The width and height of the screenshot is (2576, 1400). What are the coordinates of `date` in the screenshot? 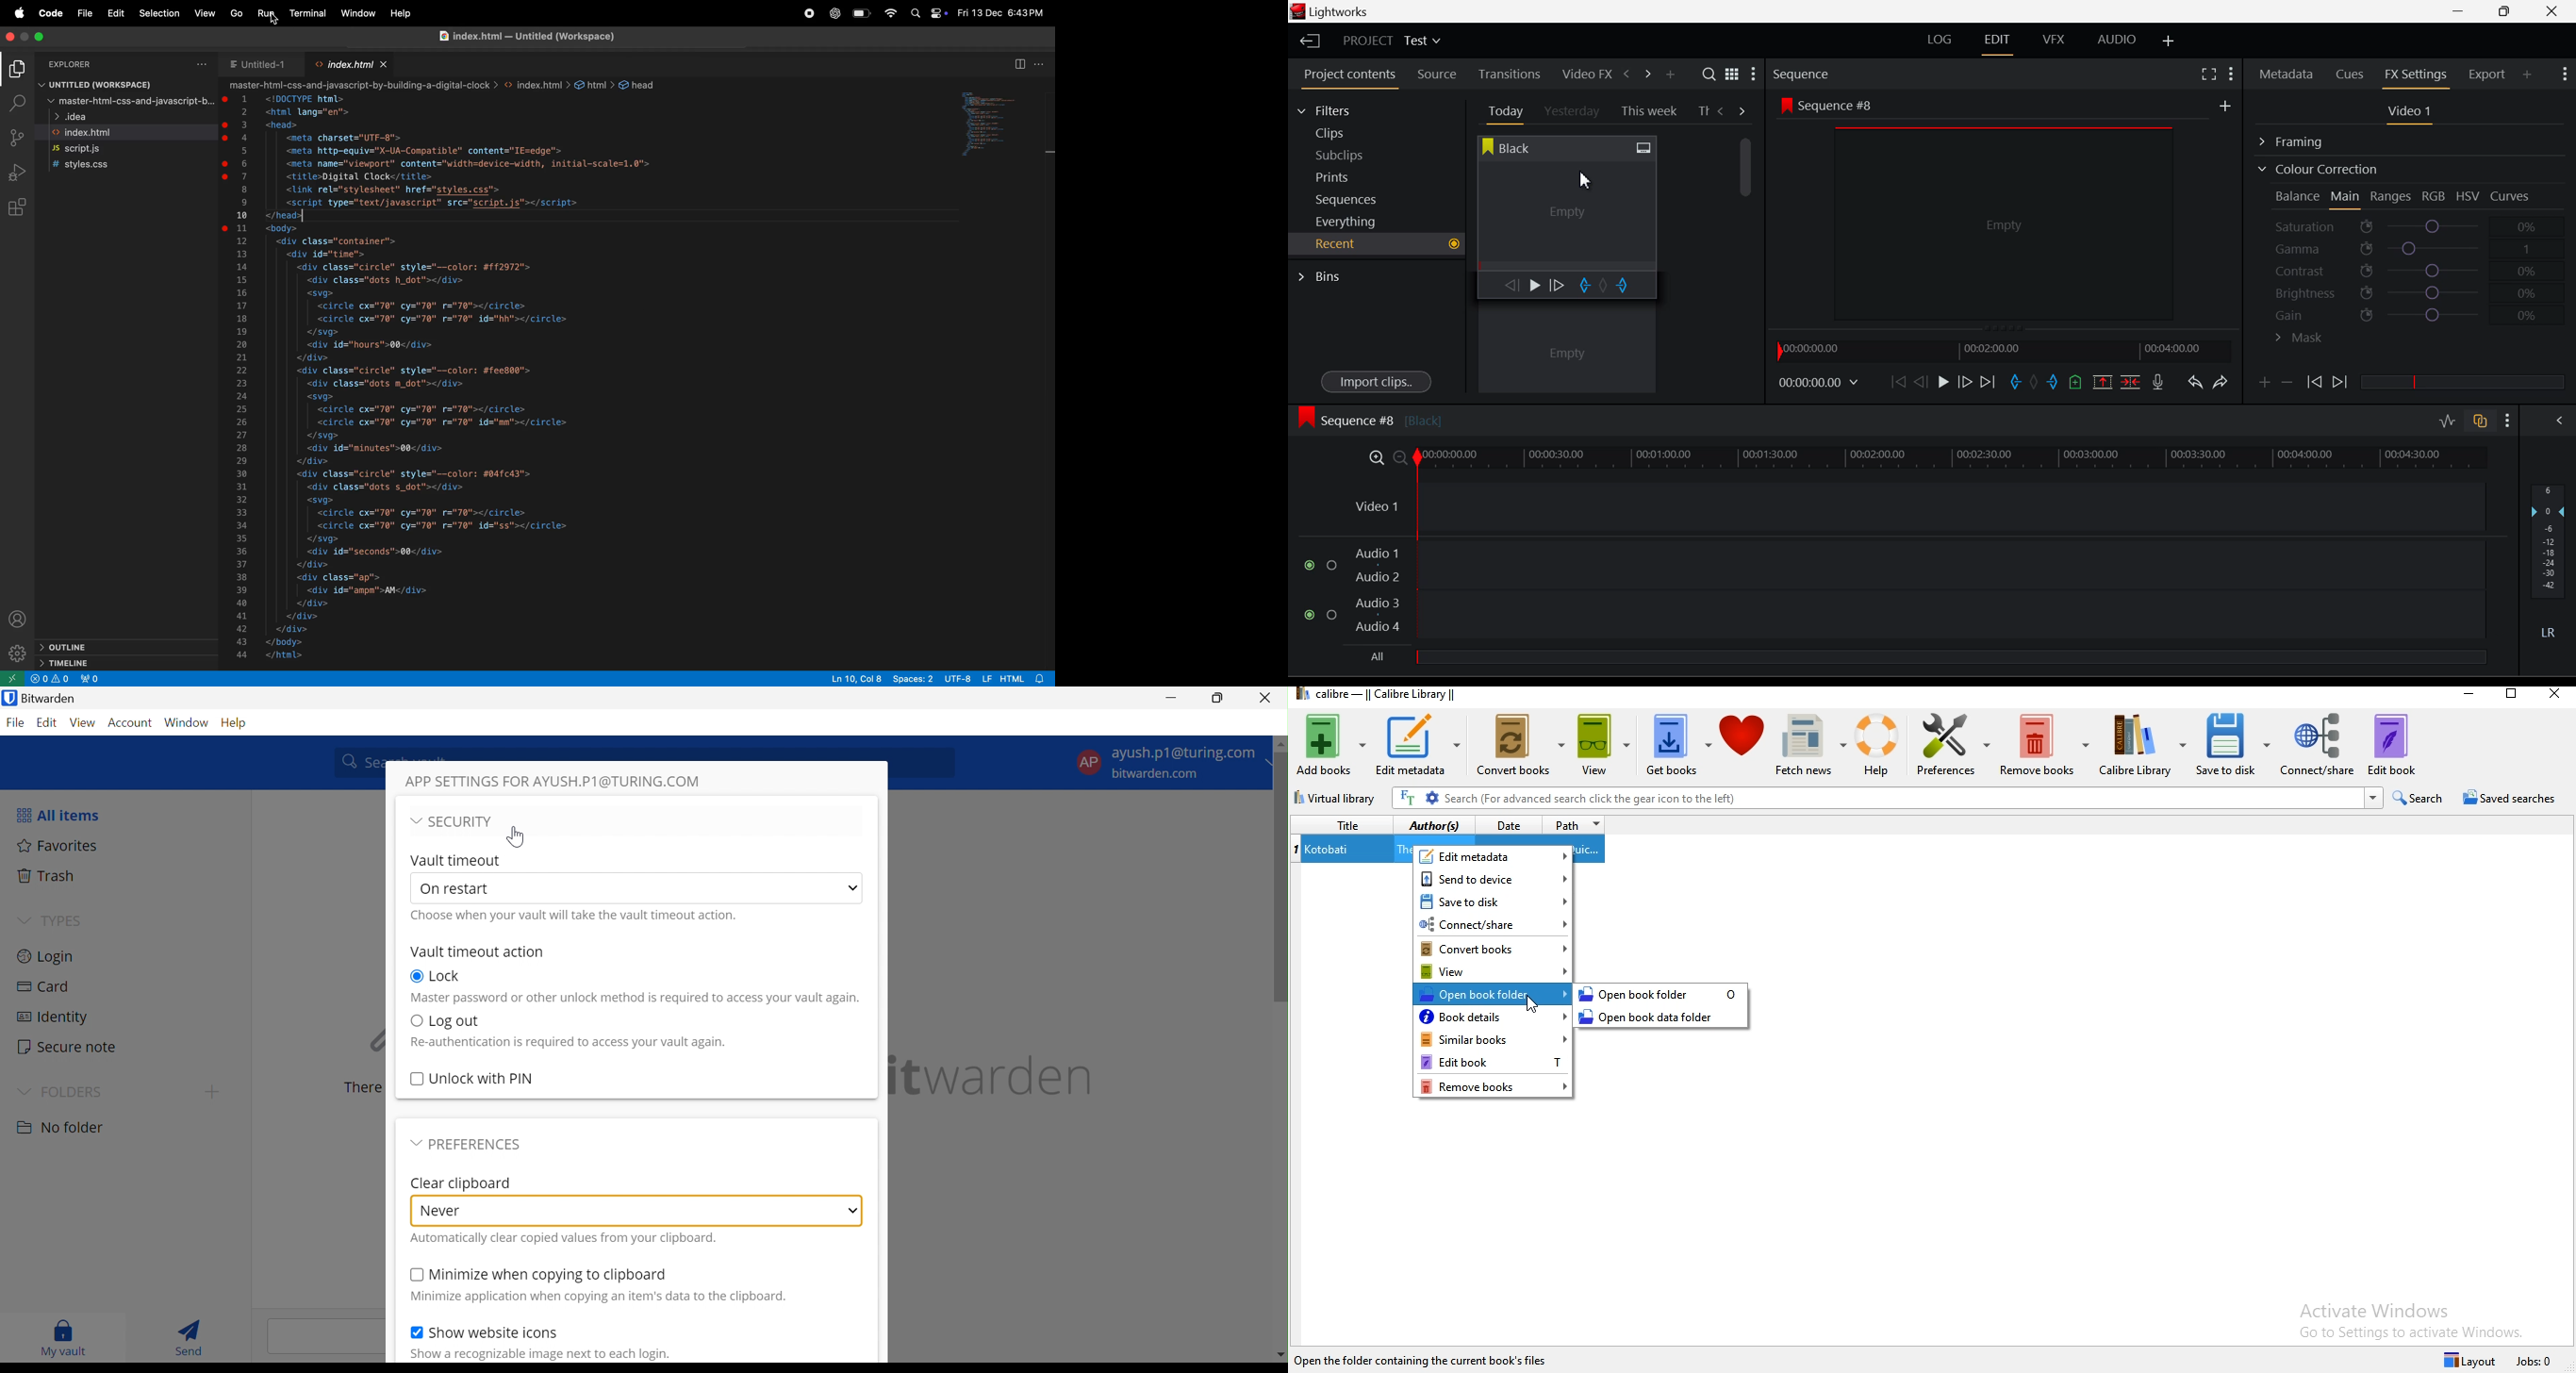 It's located at (1510, 825).